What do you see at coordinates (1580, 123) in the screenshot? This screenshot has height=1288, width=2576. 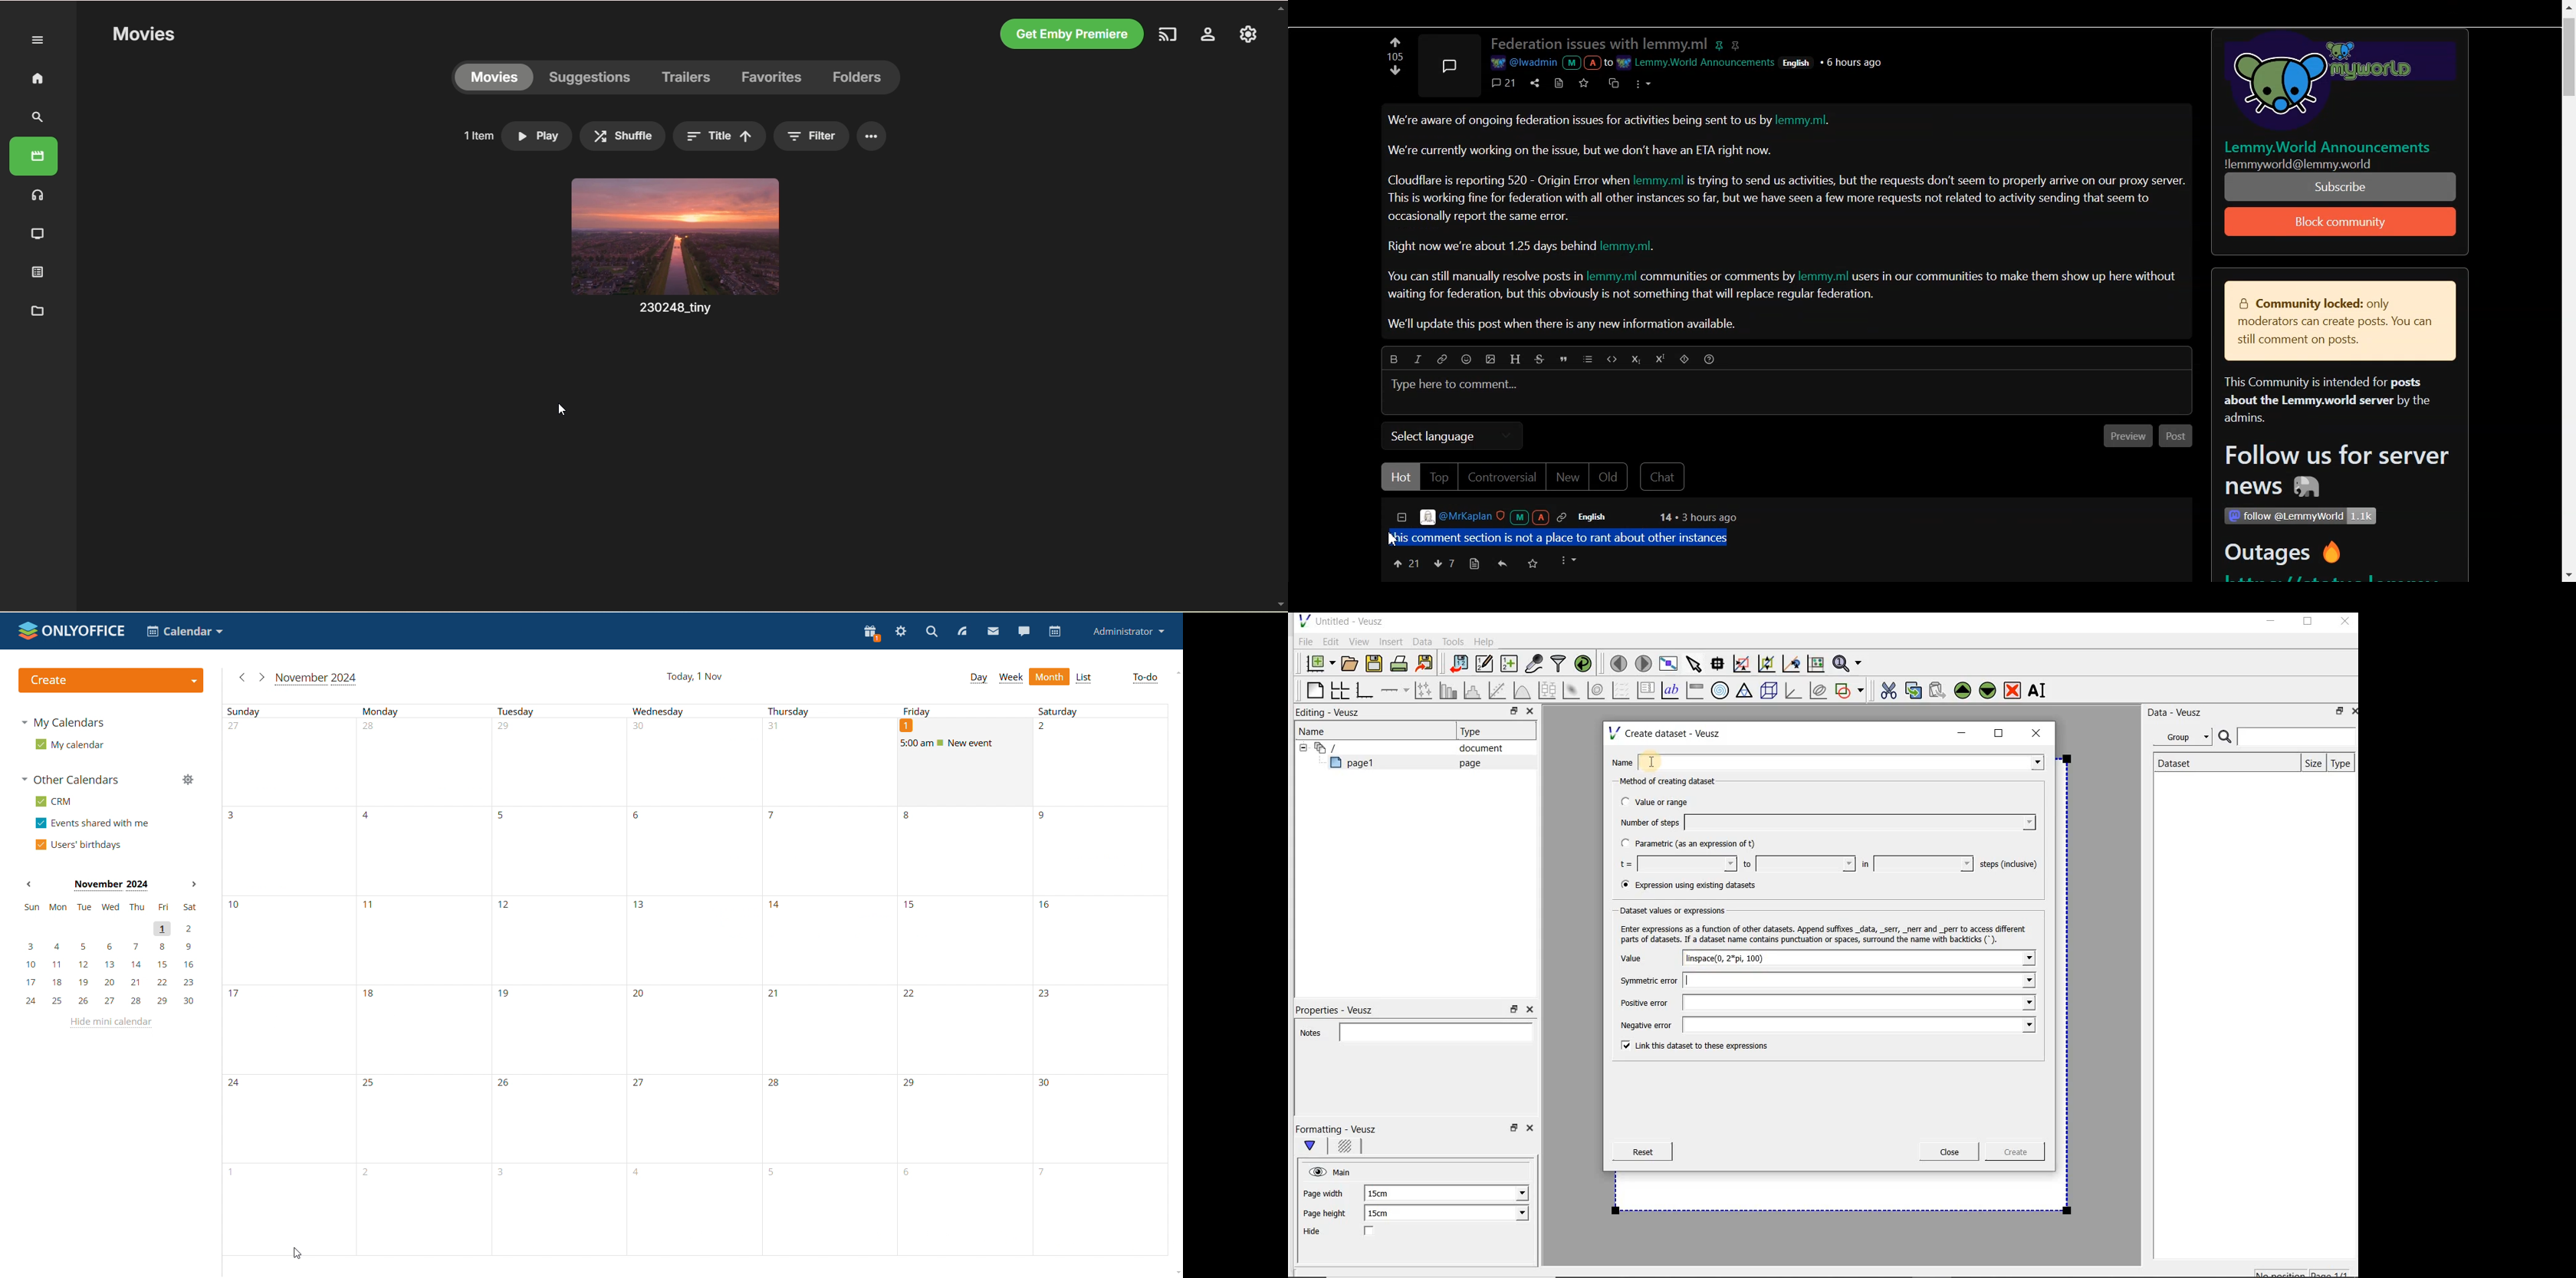 I see `We're aware of ongoing federation issues for activities being sent to us by` at bounding box center [1580, 123].